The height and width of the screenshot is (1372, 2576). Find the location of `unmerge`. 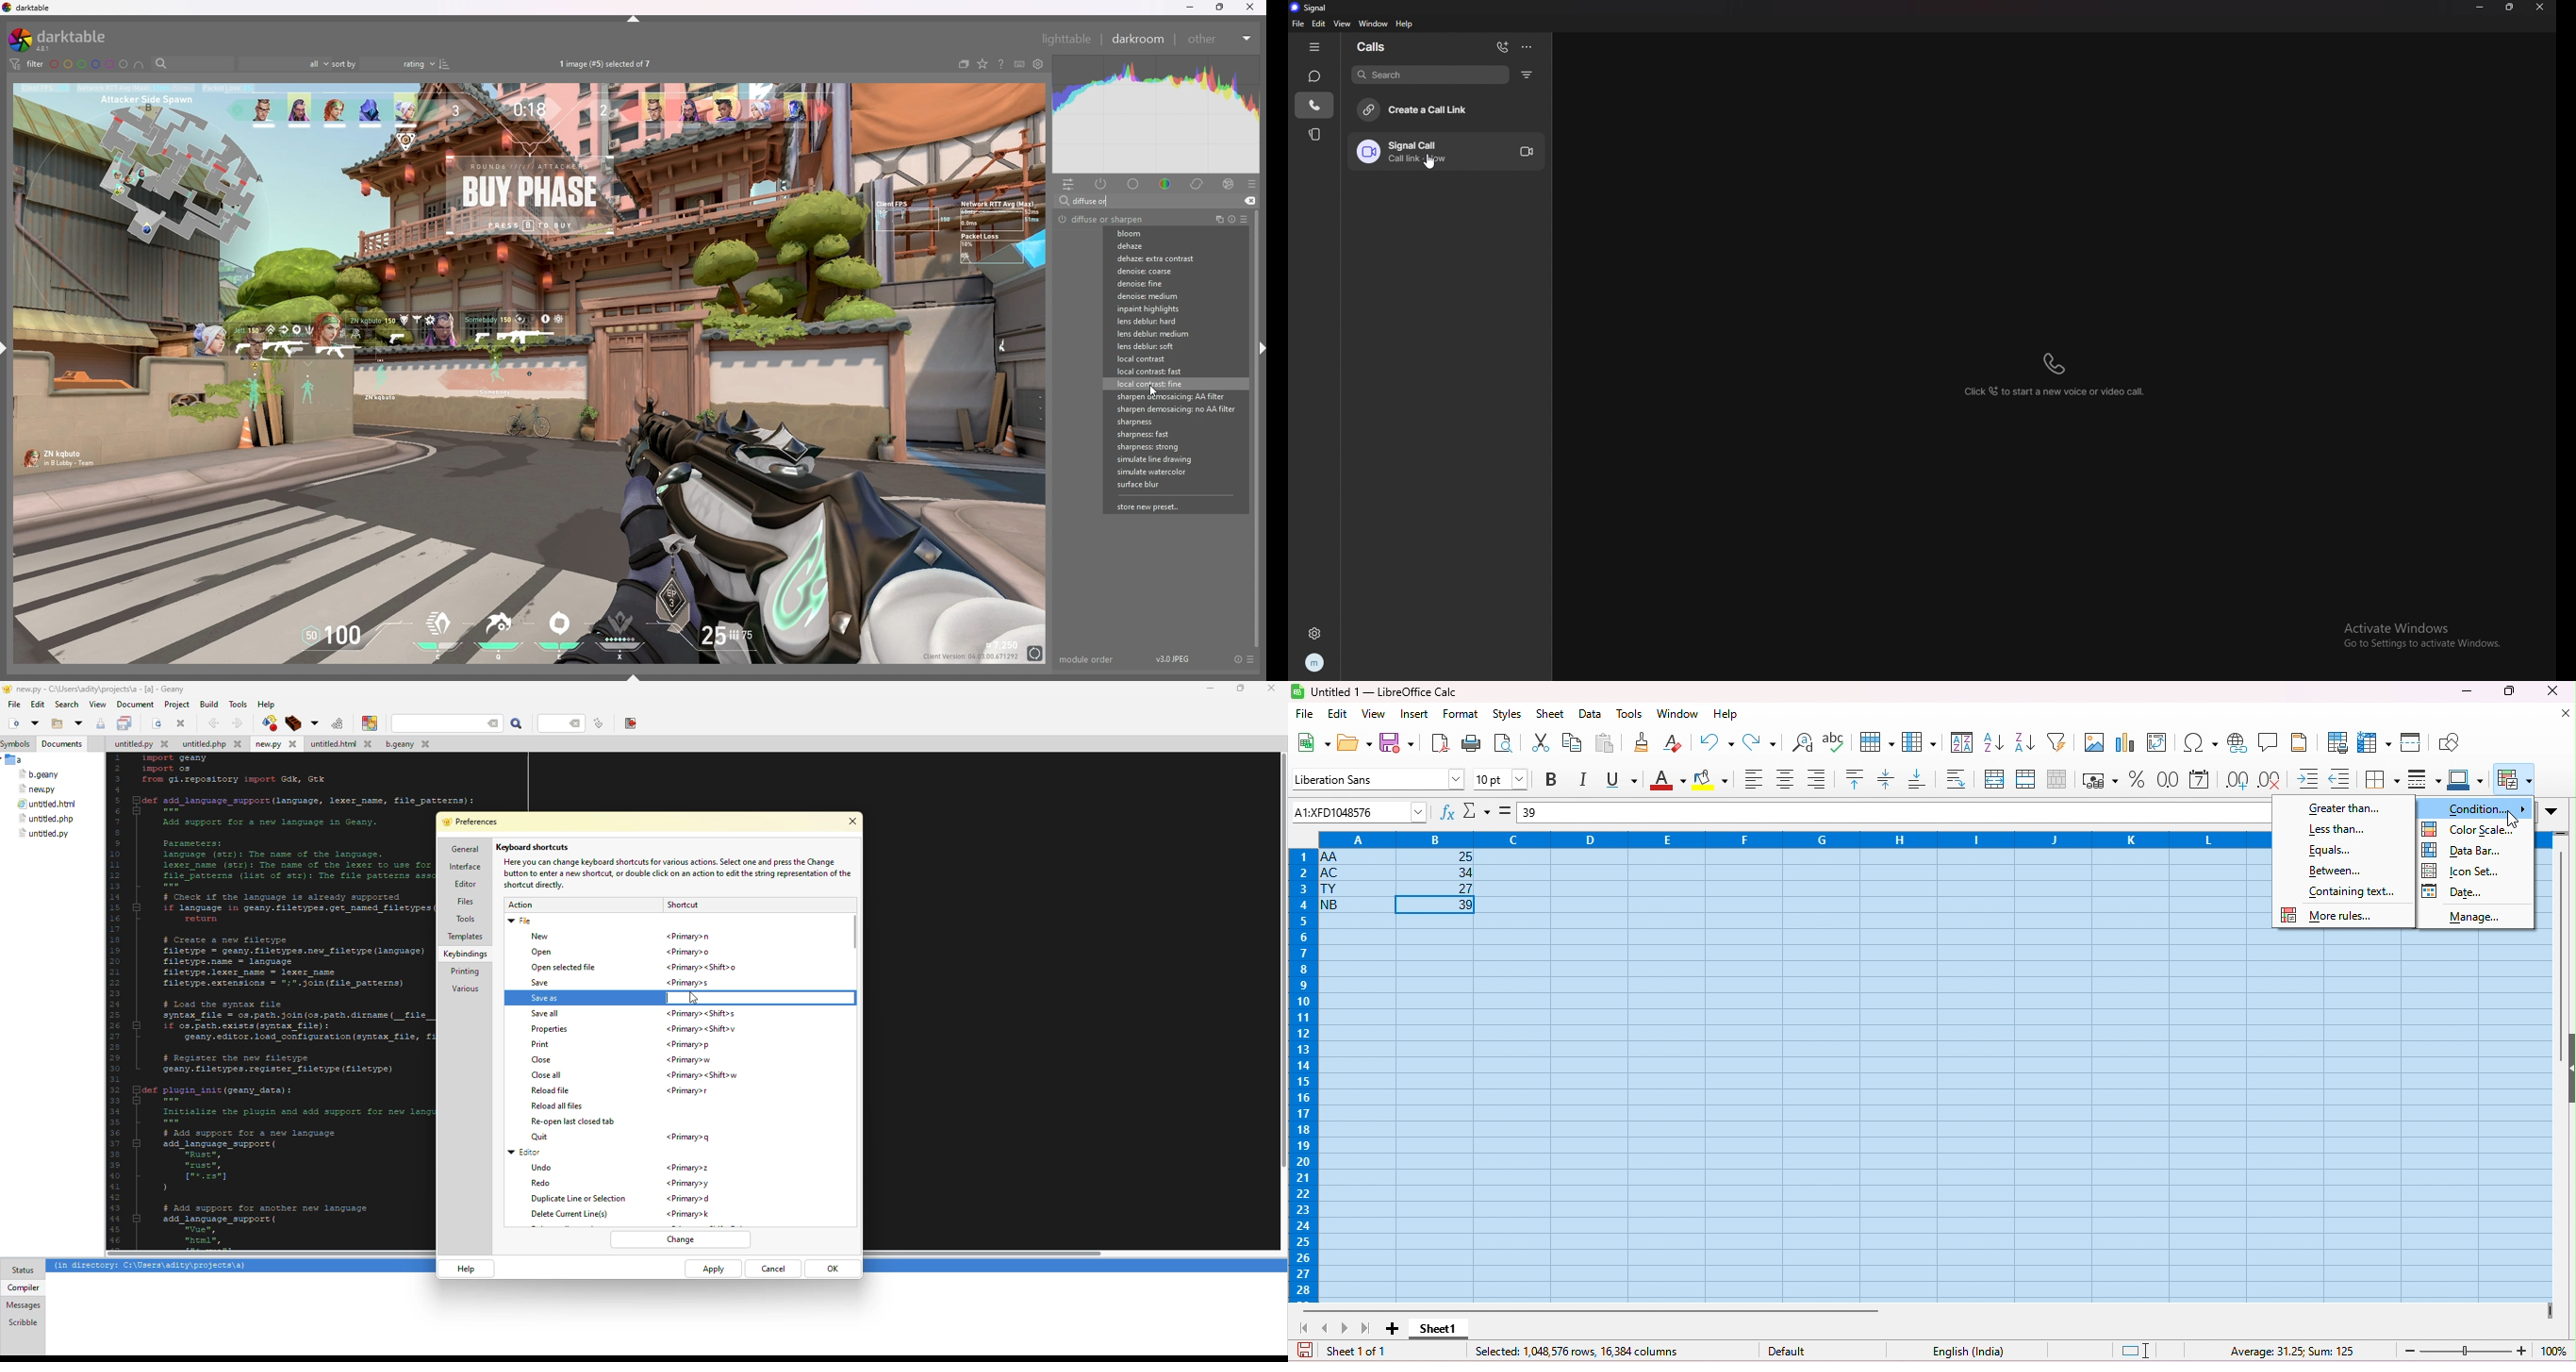

unmerge is located at coordinates (2055, 778).